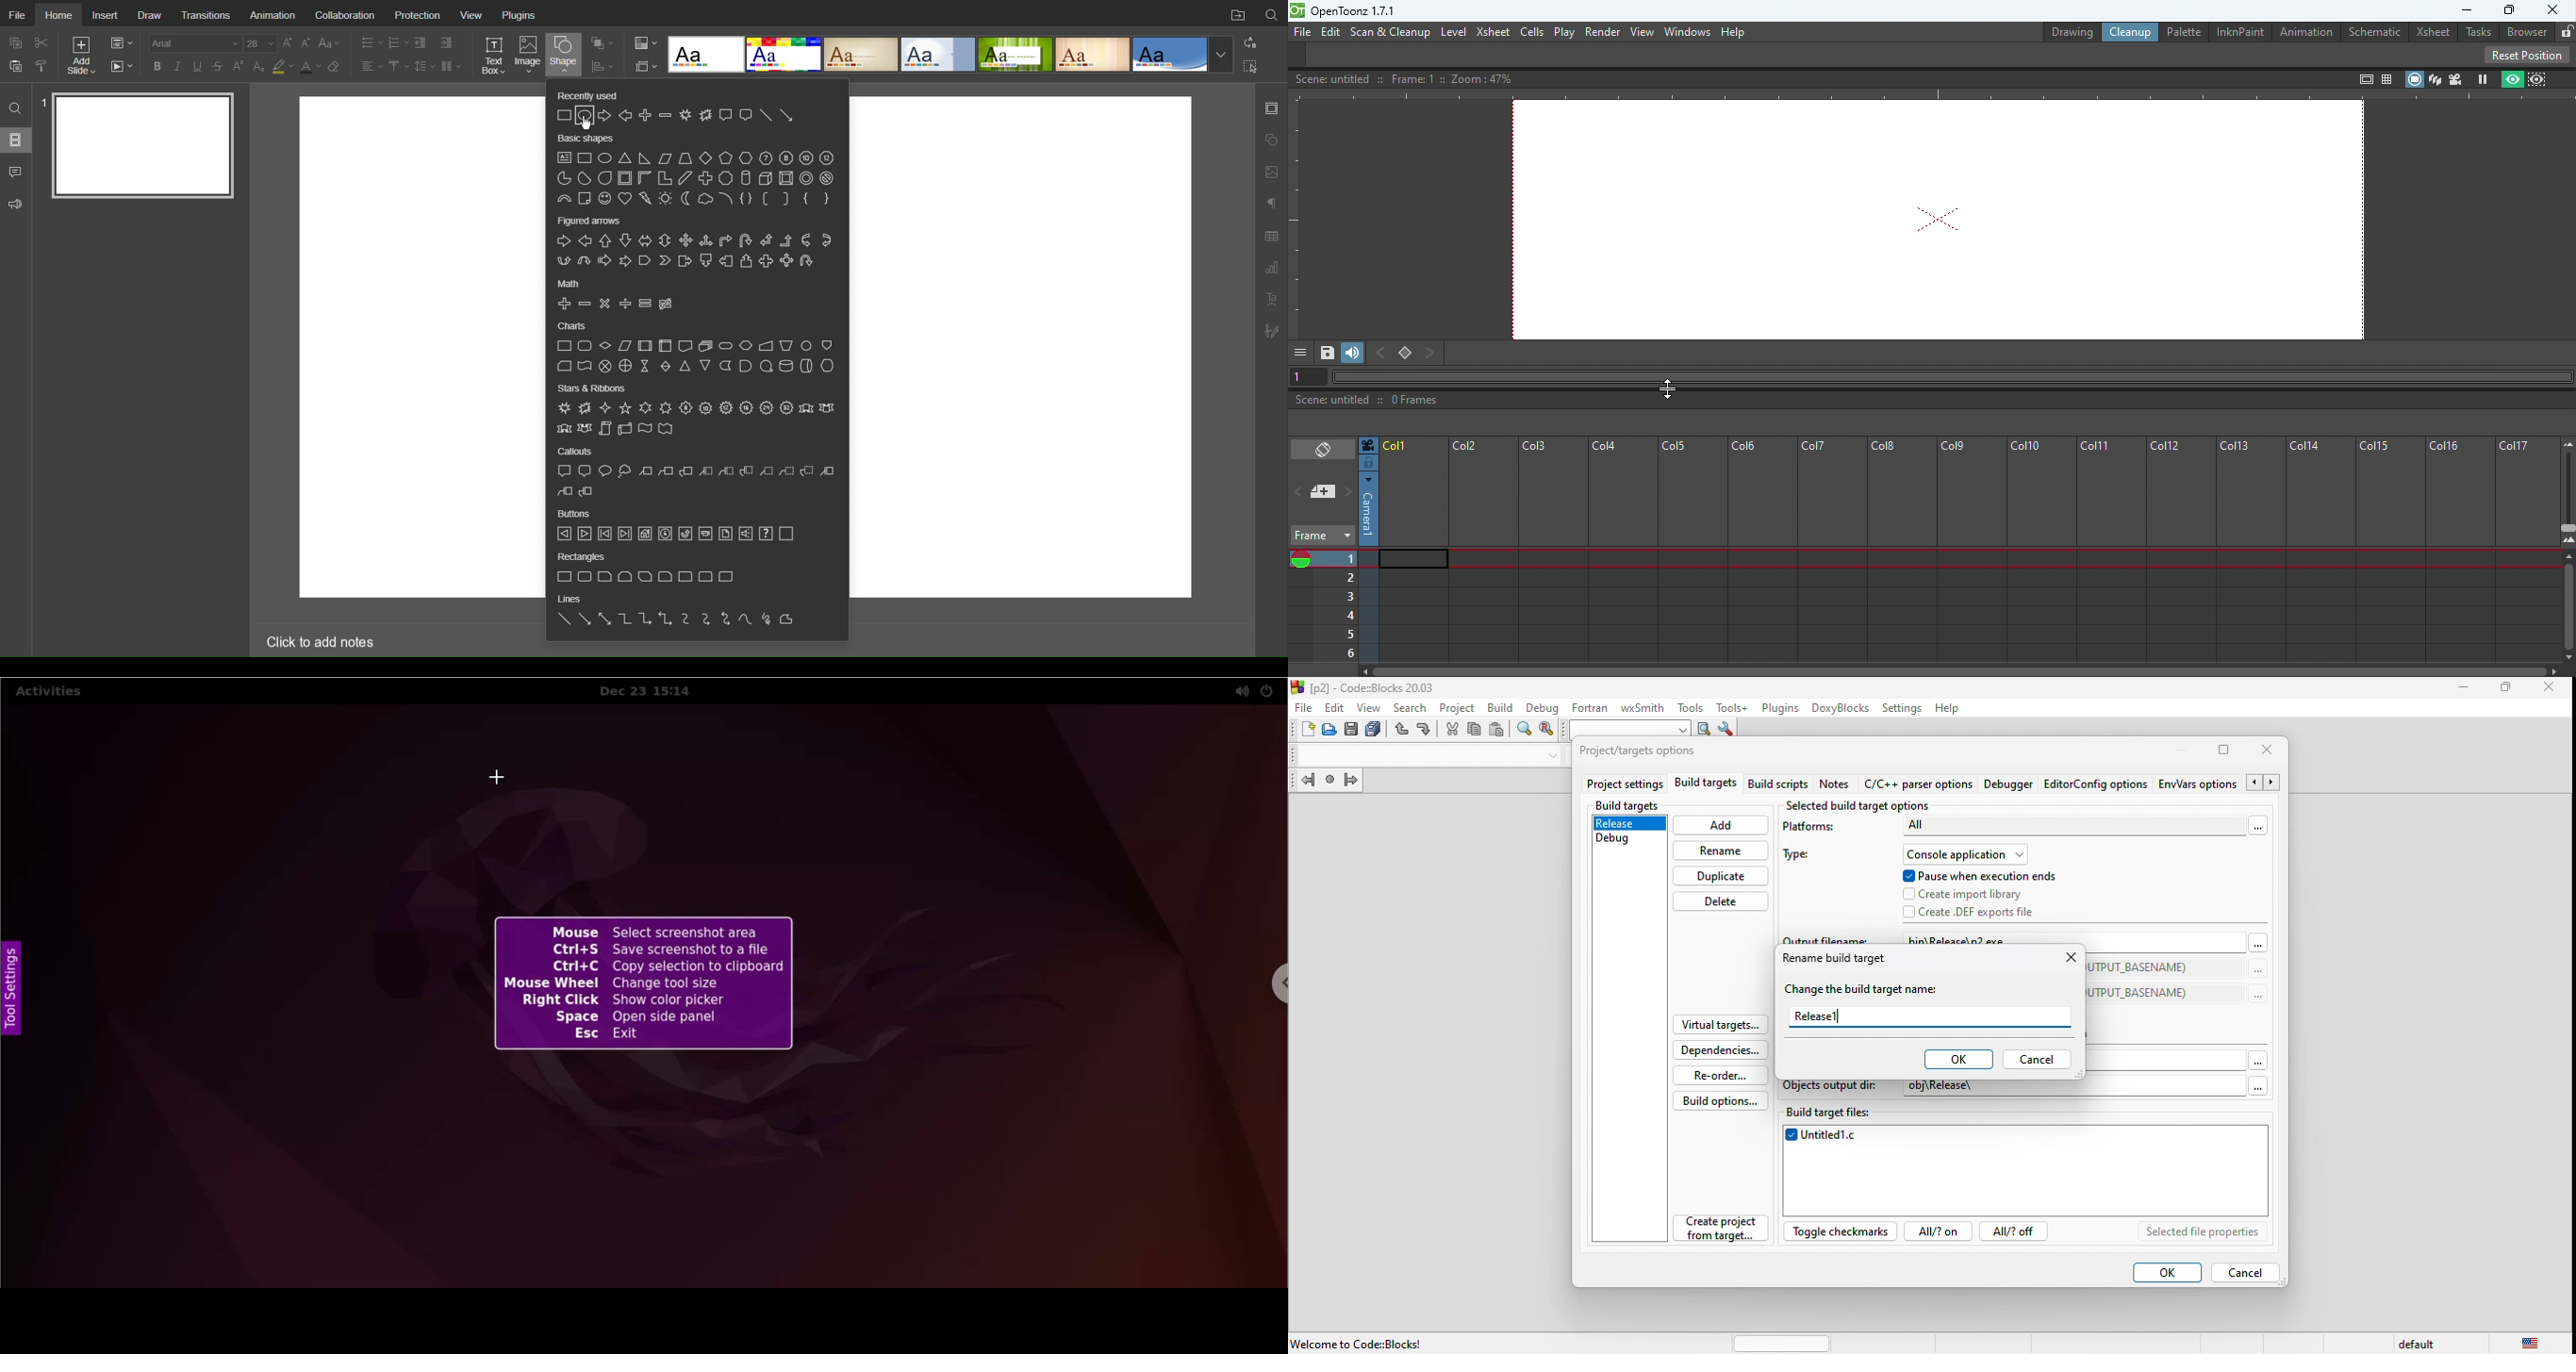 The width and height of the screenshot is (2576, 1372). What do you see at coordinates (422, 43) in the screenshot?
I see `Decrease Indent` at bounding box center [422, 43].